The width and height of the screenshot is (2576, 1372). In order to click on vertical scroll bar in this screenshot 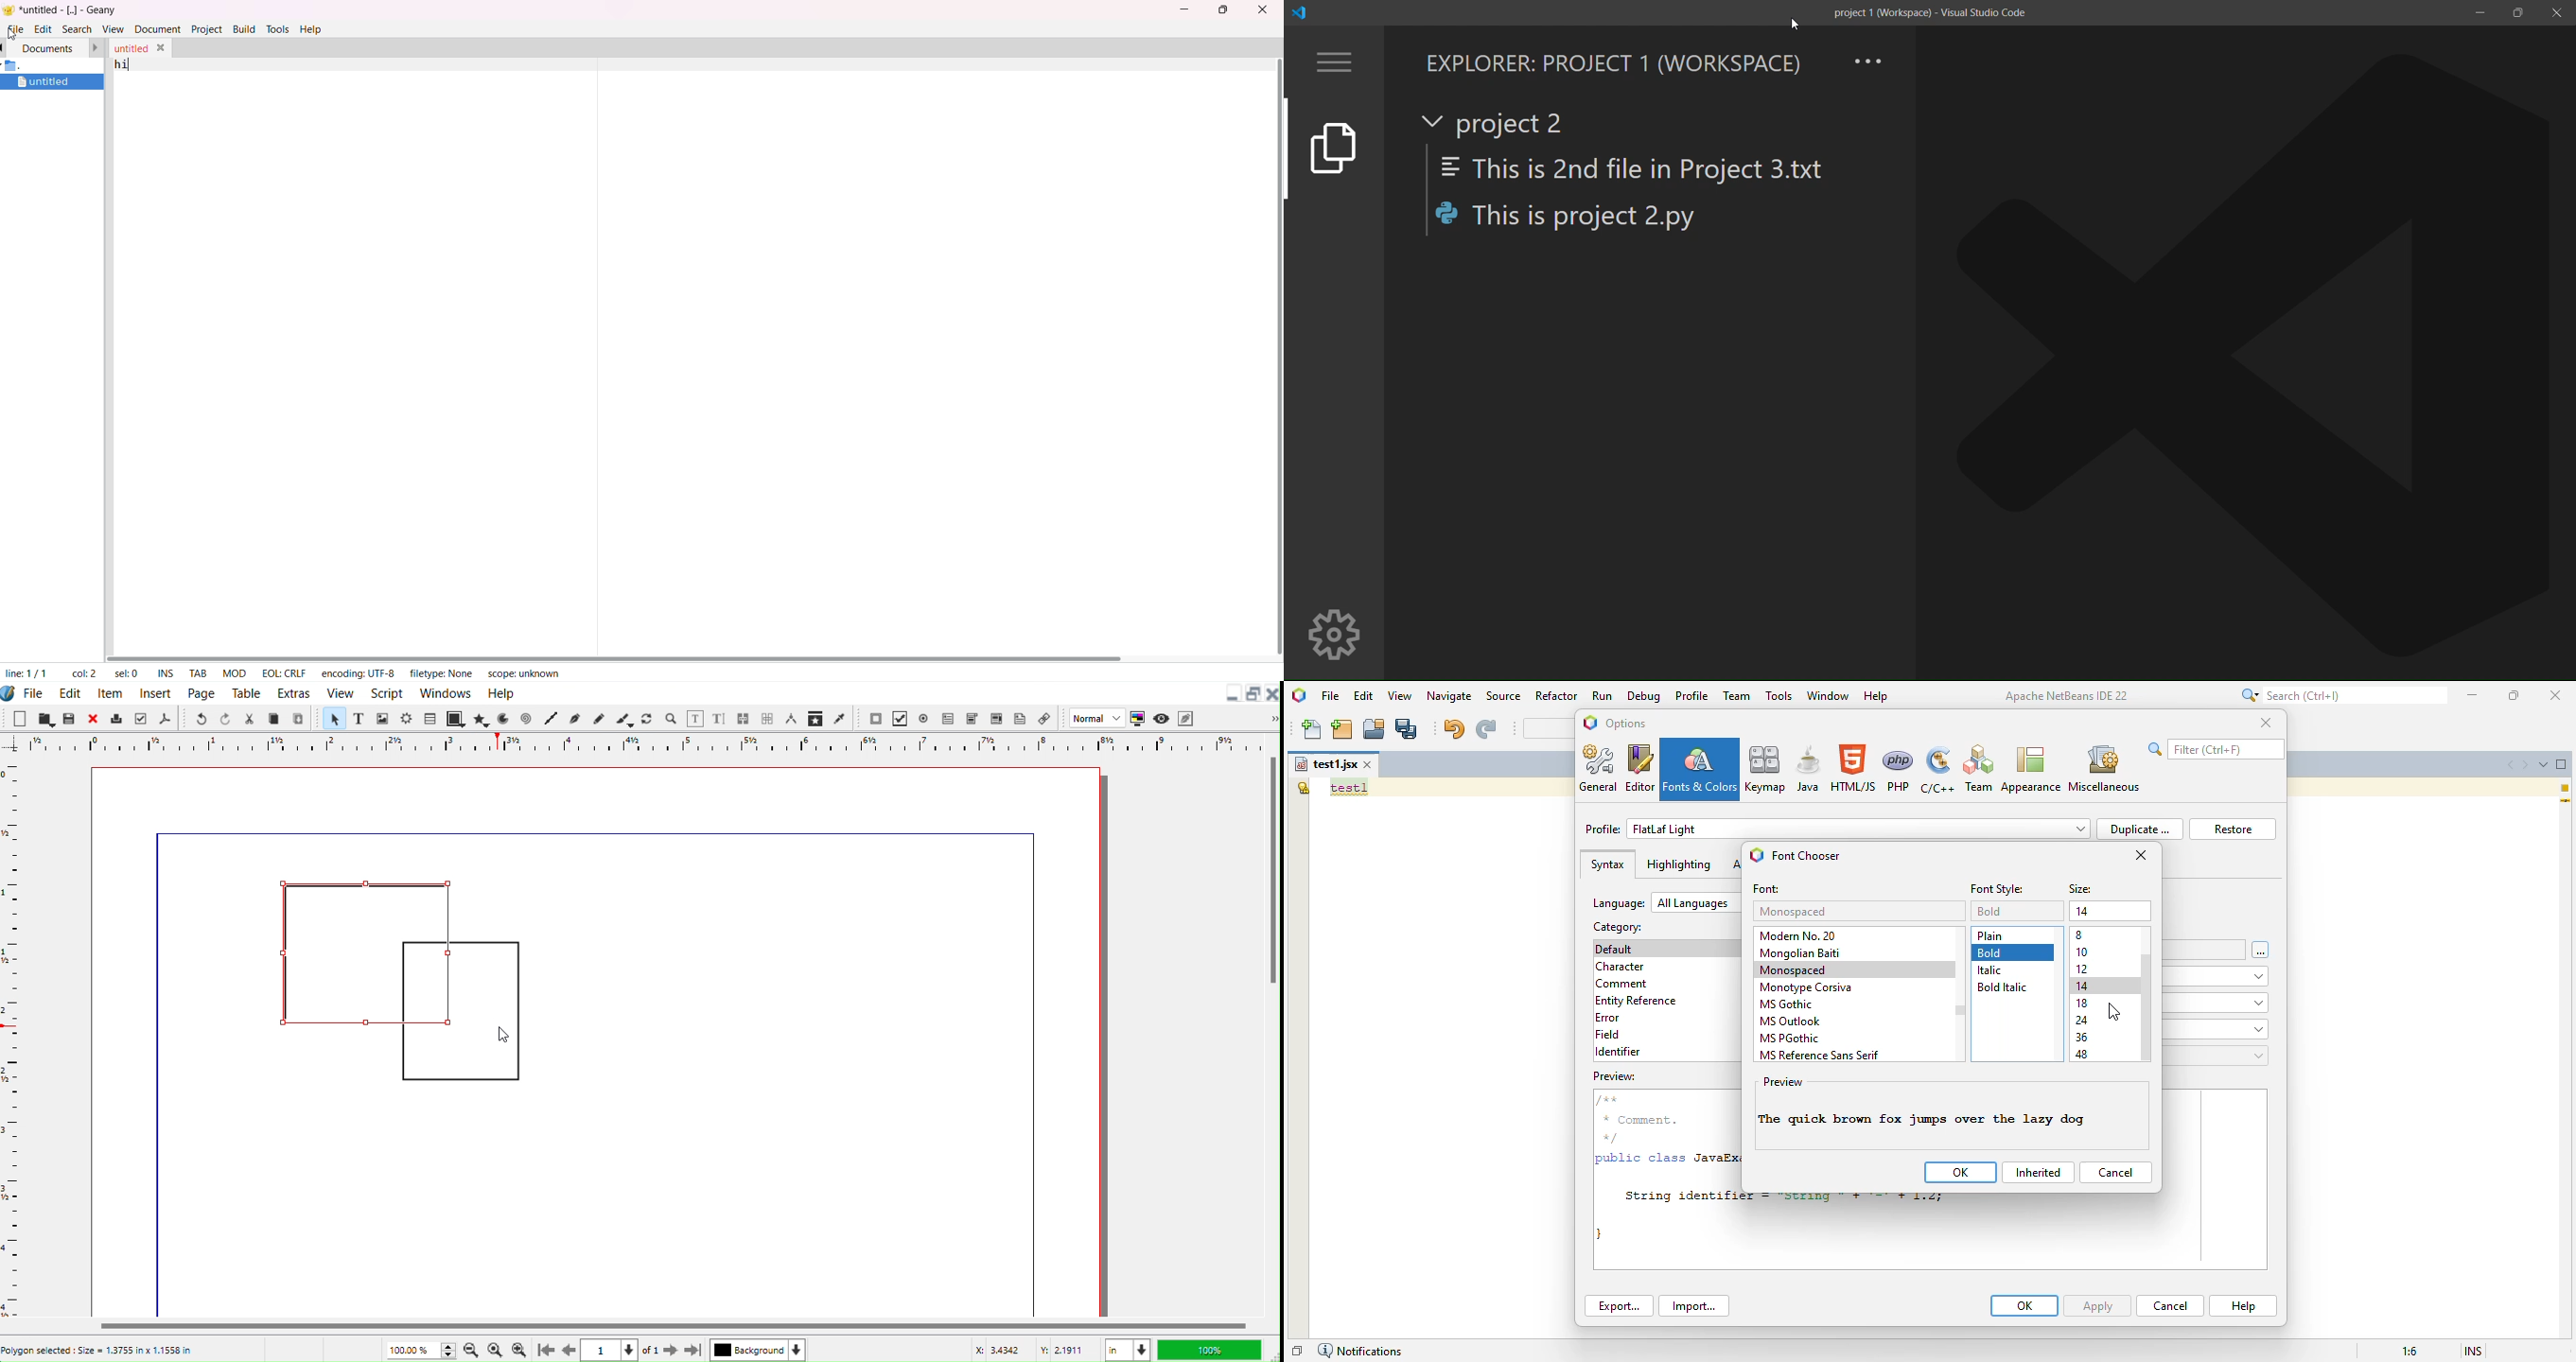, I will do `click(1960, 1009)`.